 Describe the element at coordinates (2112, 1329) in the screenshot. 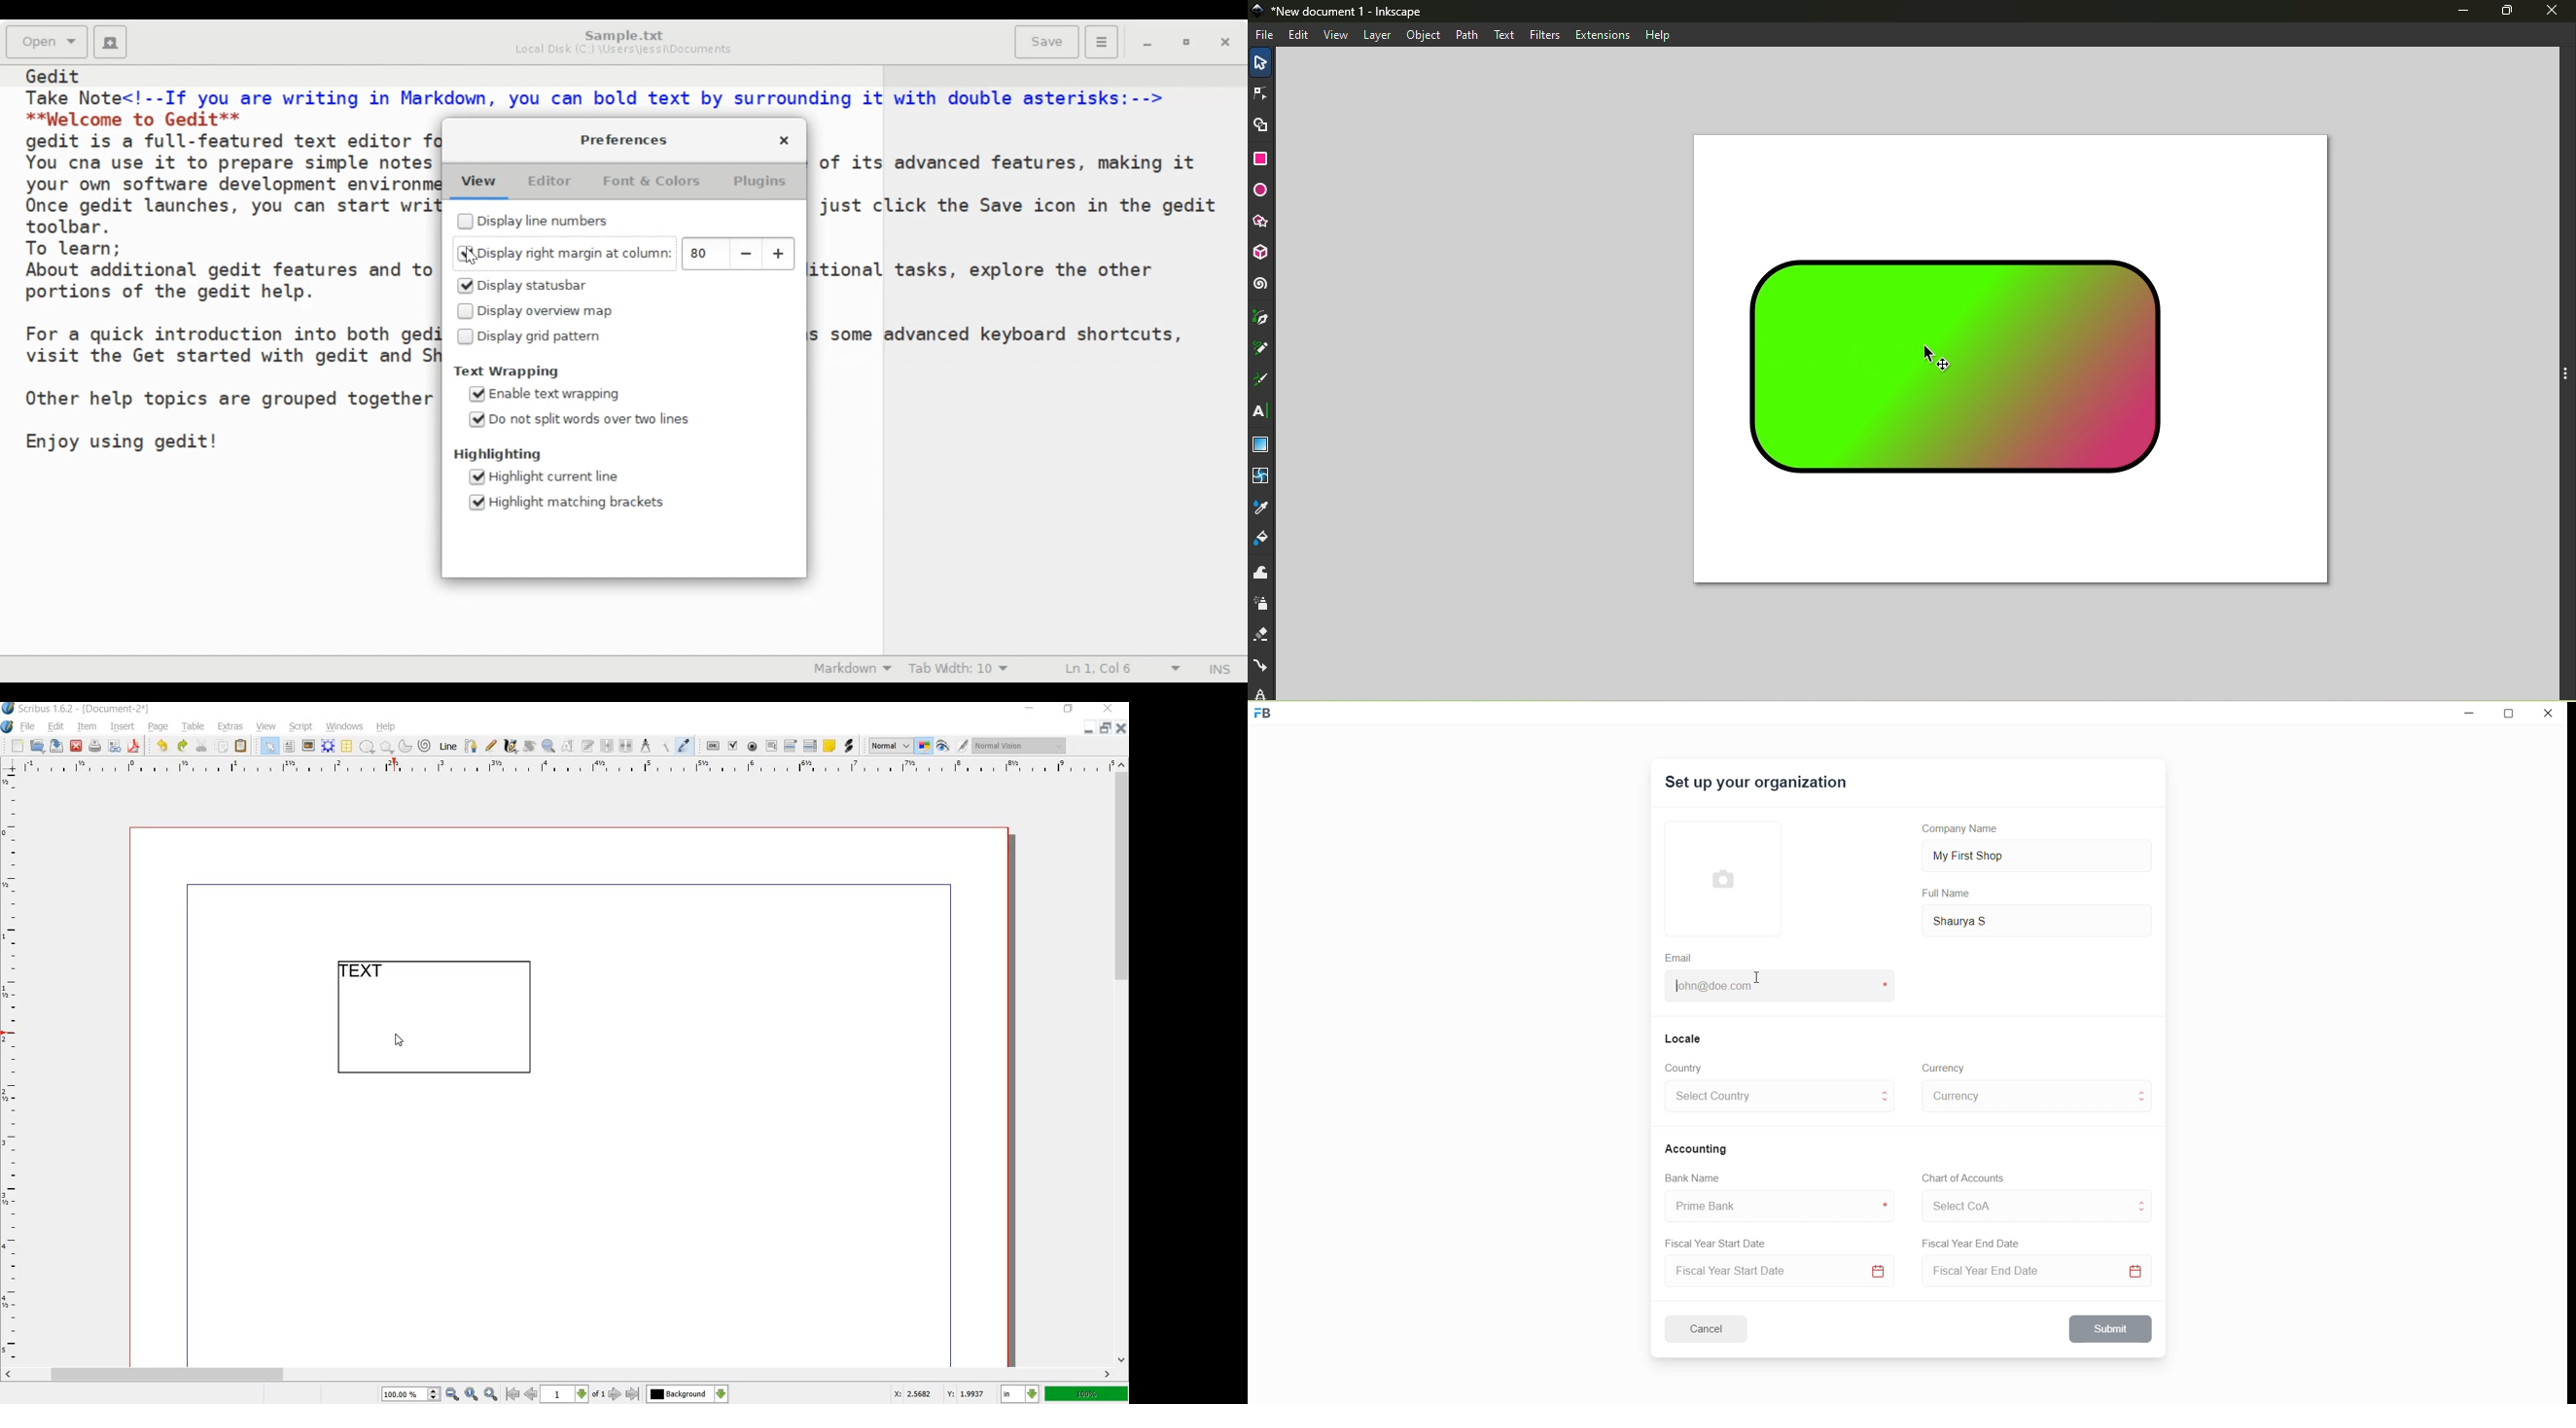

I see `Submit ` at that location.